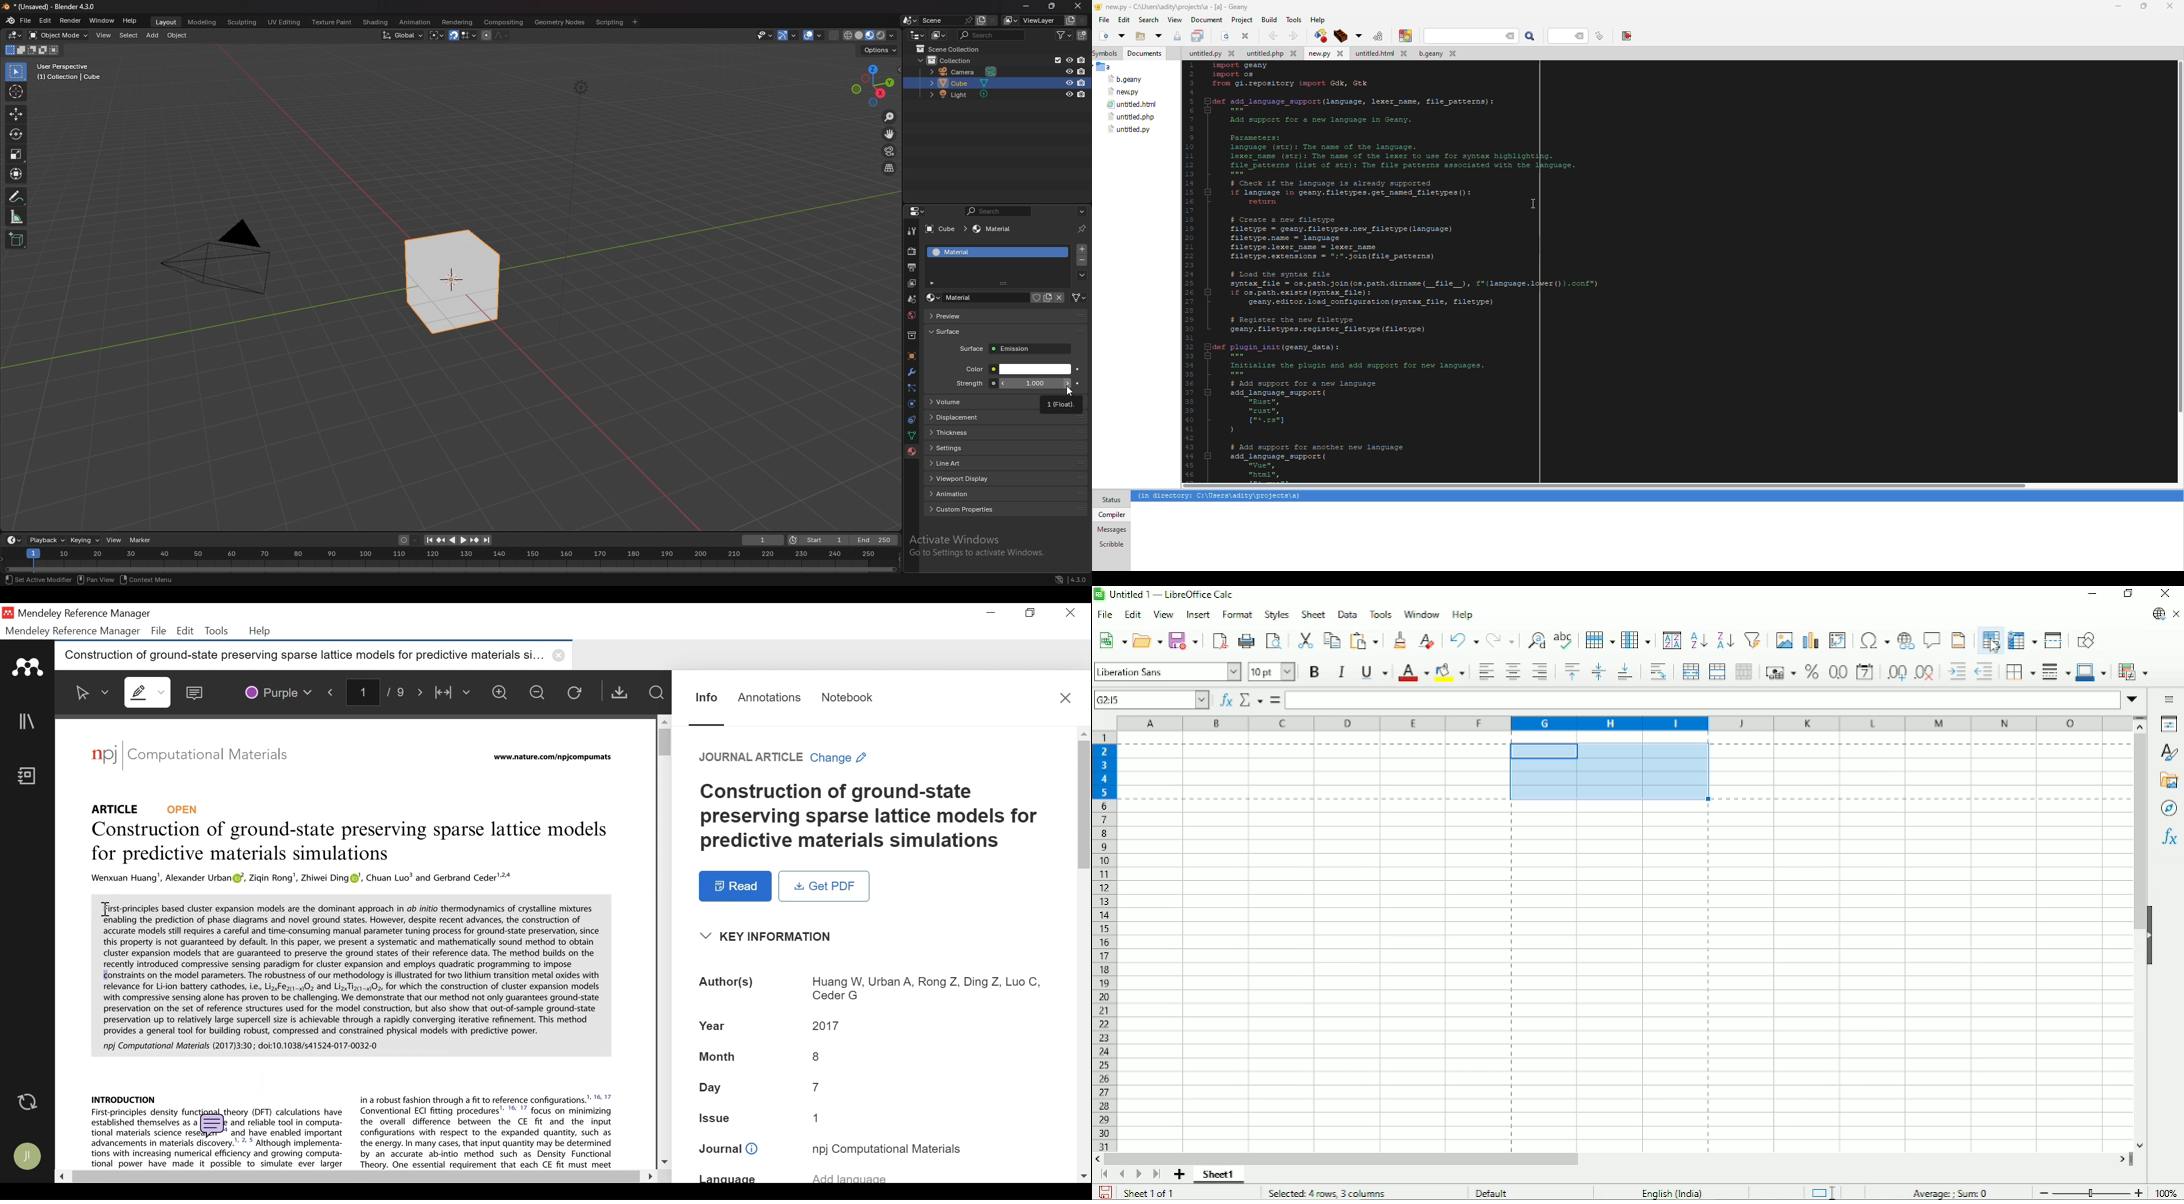  I want to click on Insert, so click(1196, 614).